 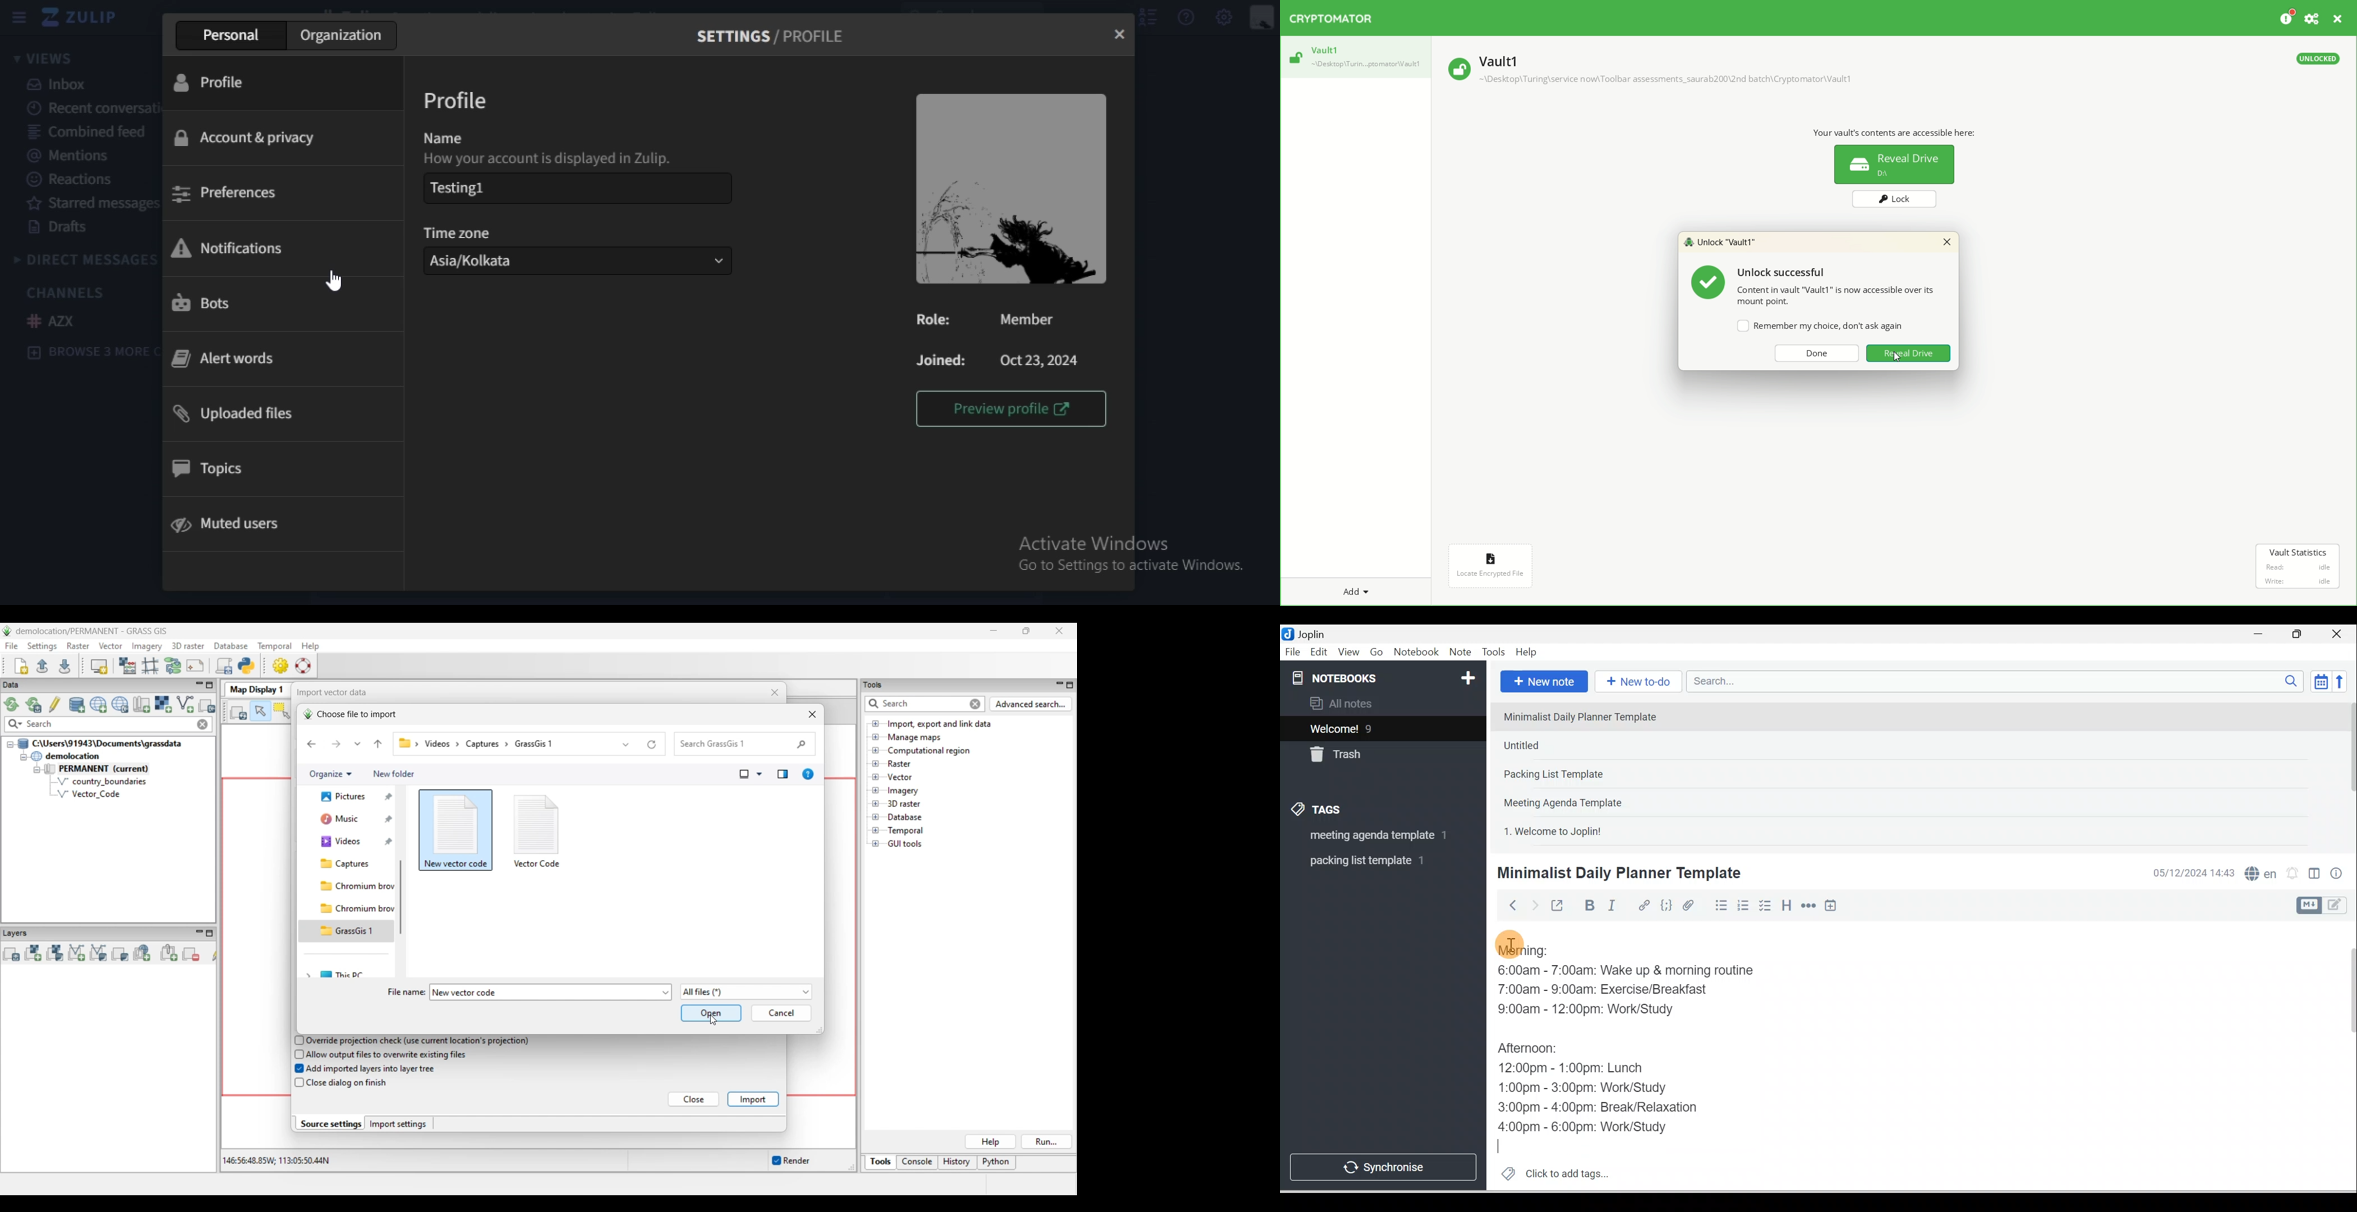 What do you see at coordinates (1577, 745) in the screenshot?
I see `Note 2` at bounding box center [1577, 745].